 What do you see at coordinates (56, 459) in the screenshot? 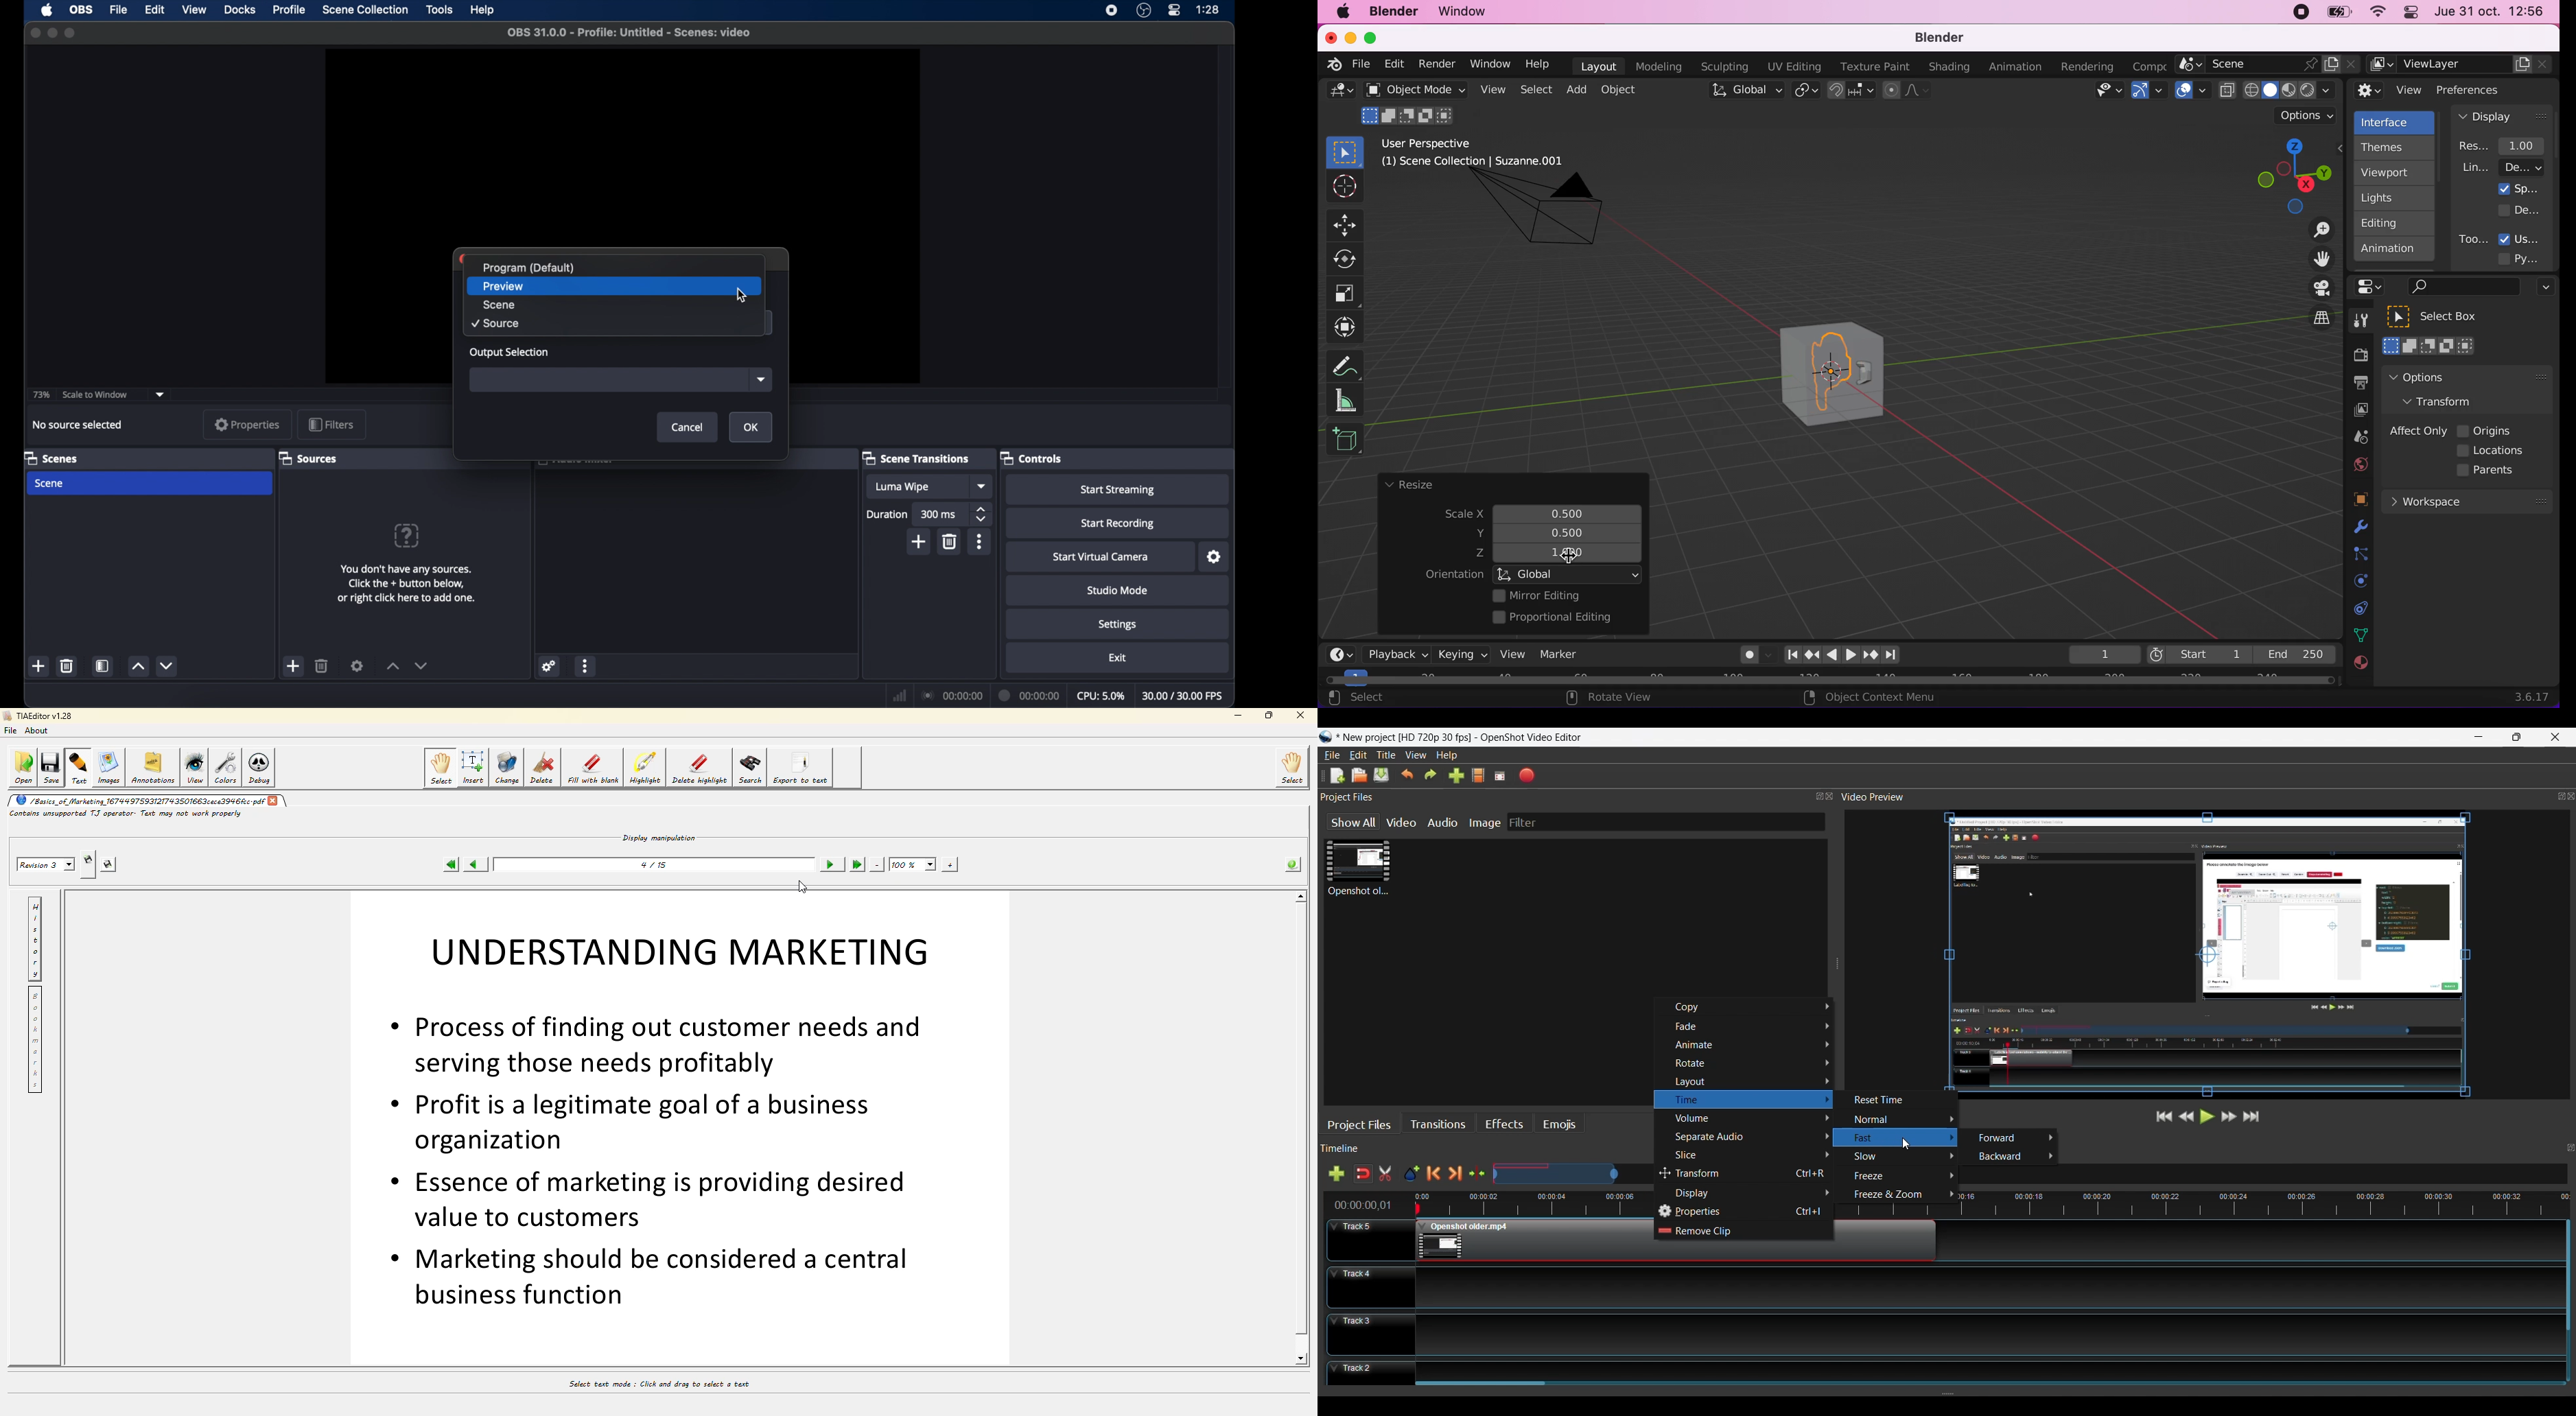
I see `scenes` at bounding box center [56, 459].